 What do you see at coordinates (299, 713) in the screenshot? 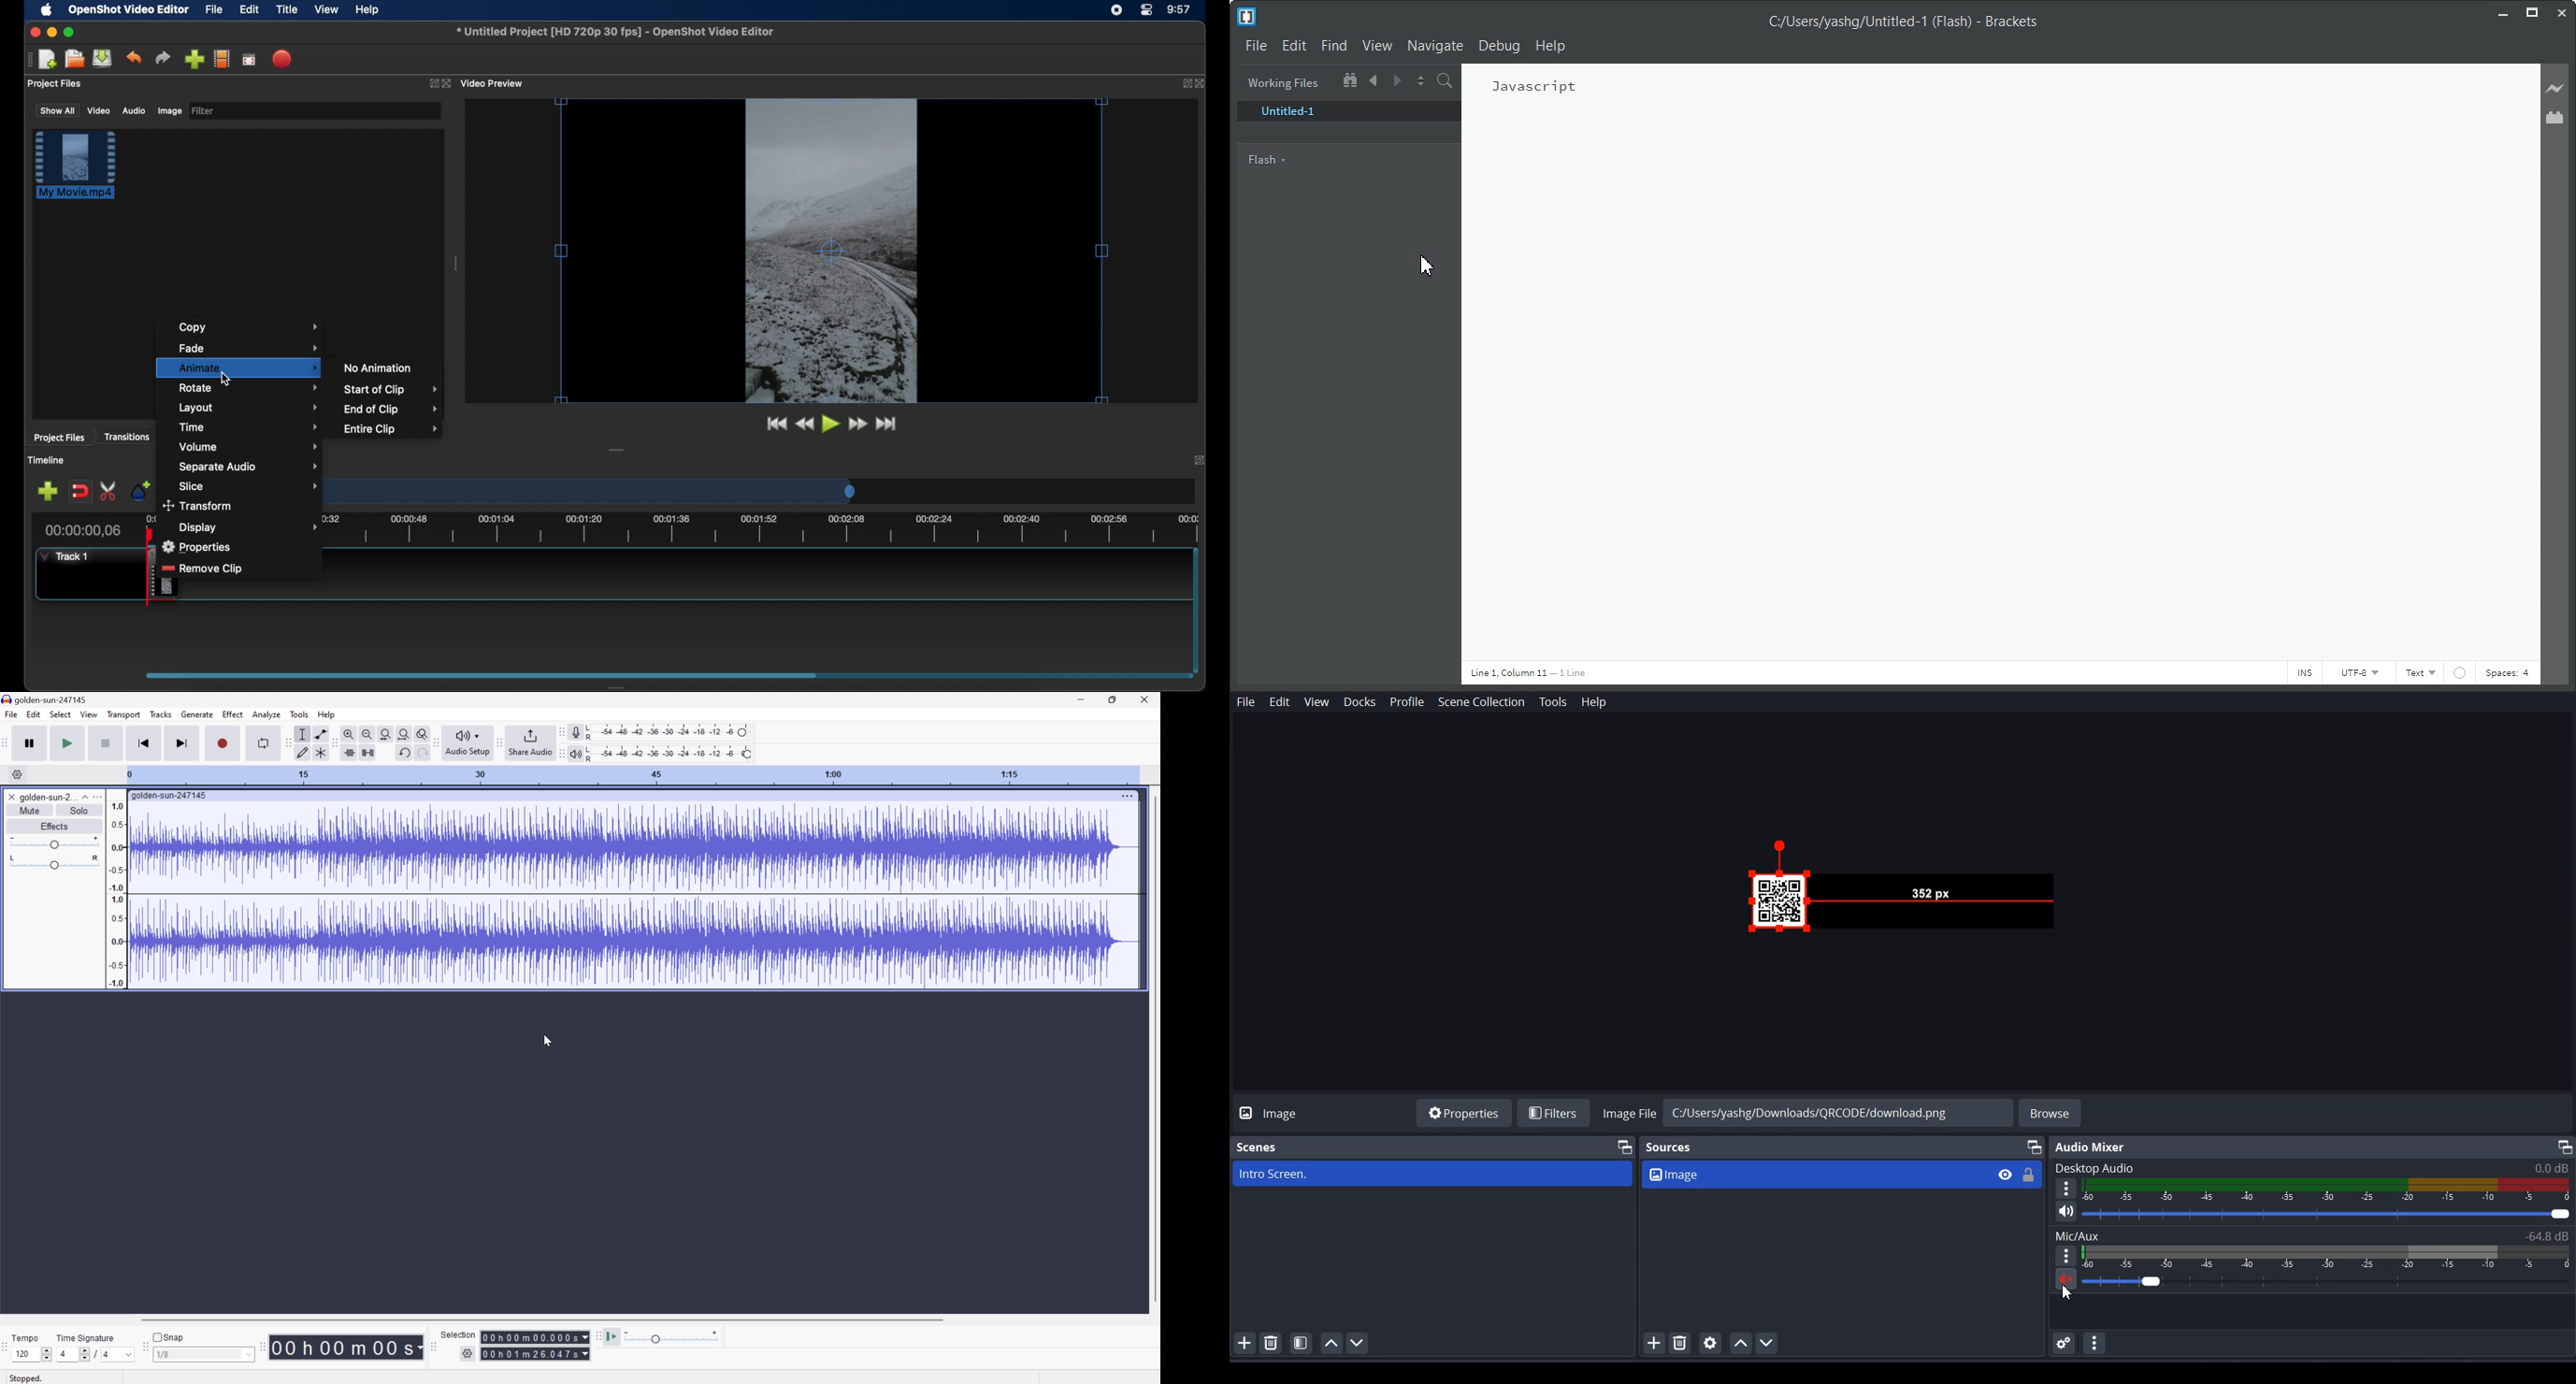
I see `Tools` at bounding box center [299, 713].